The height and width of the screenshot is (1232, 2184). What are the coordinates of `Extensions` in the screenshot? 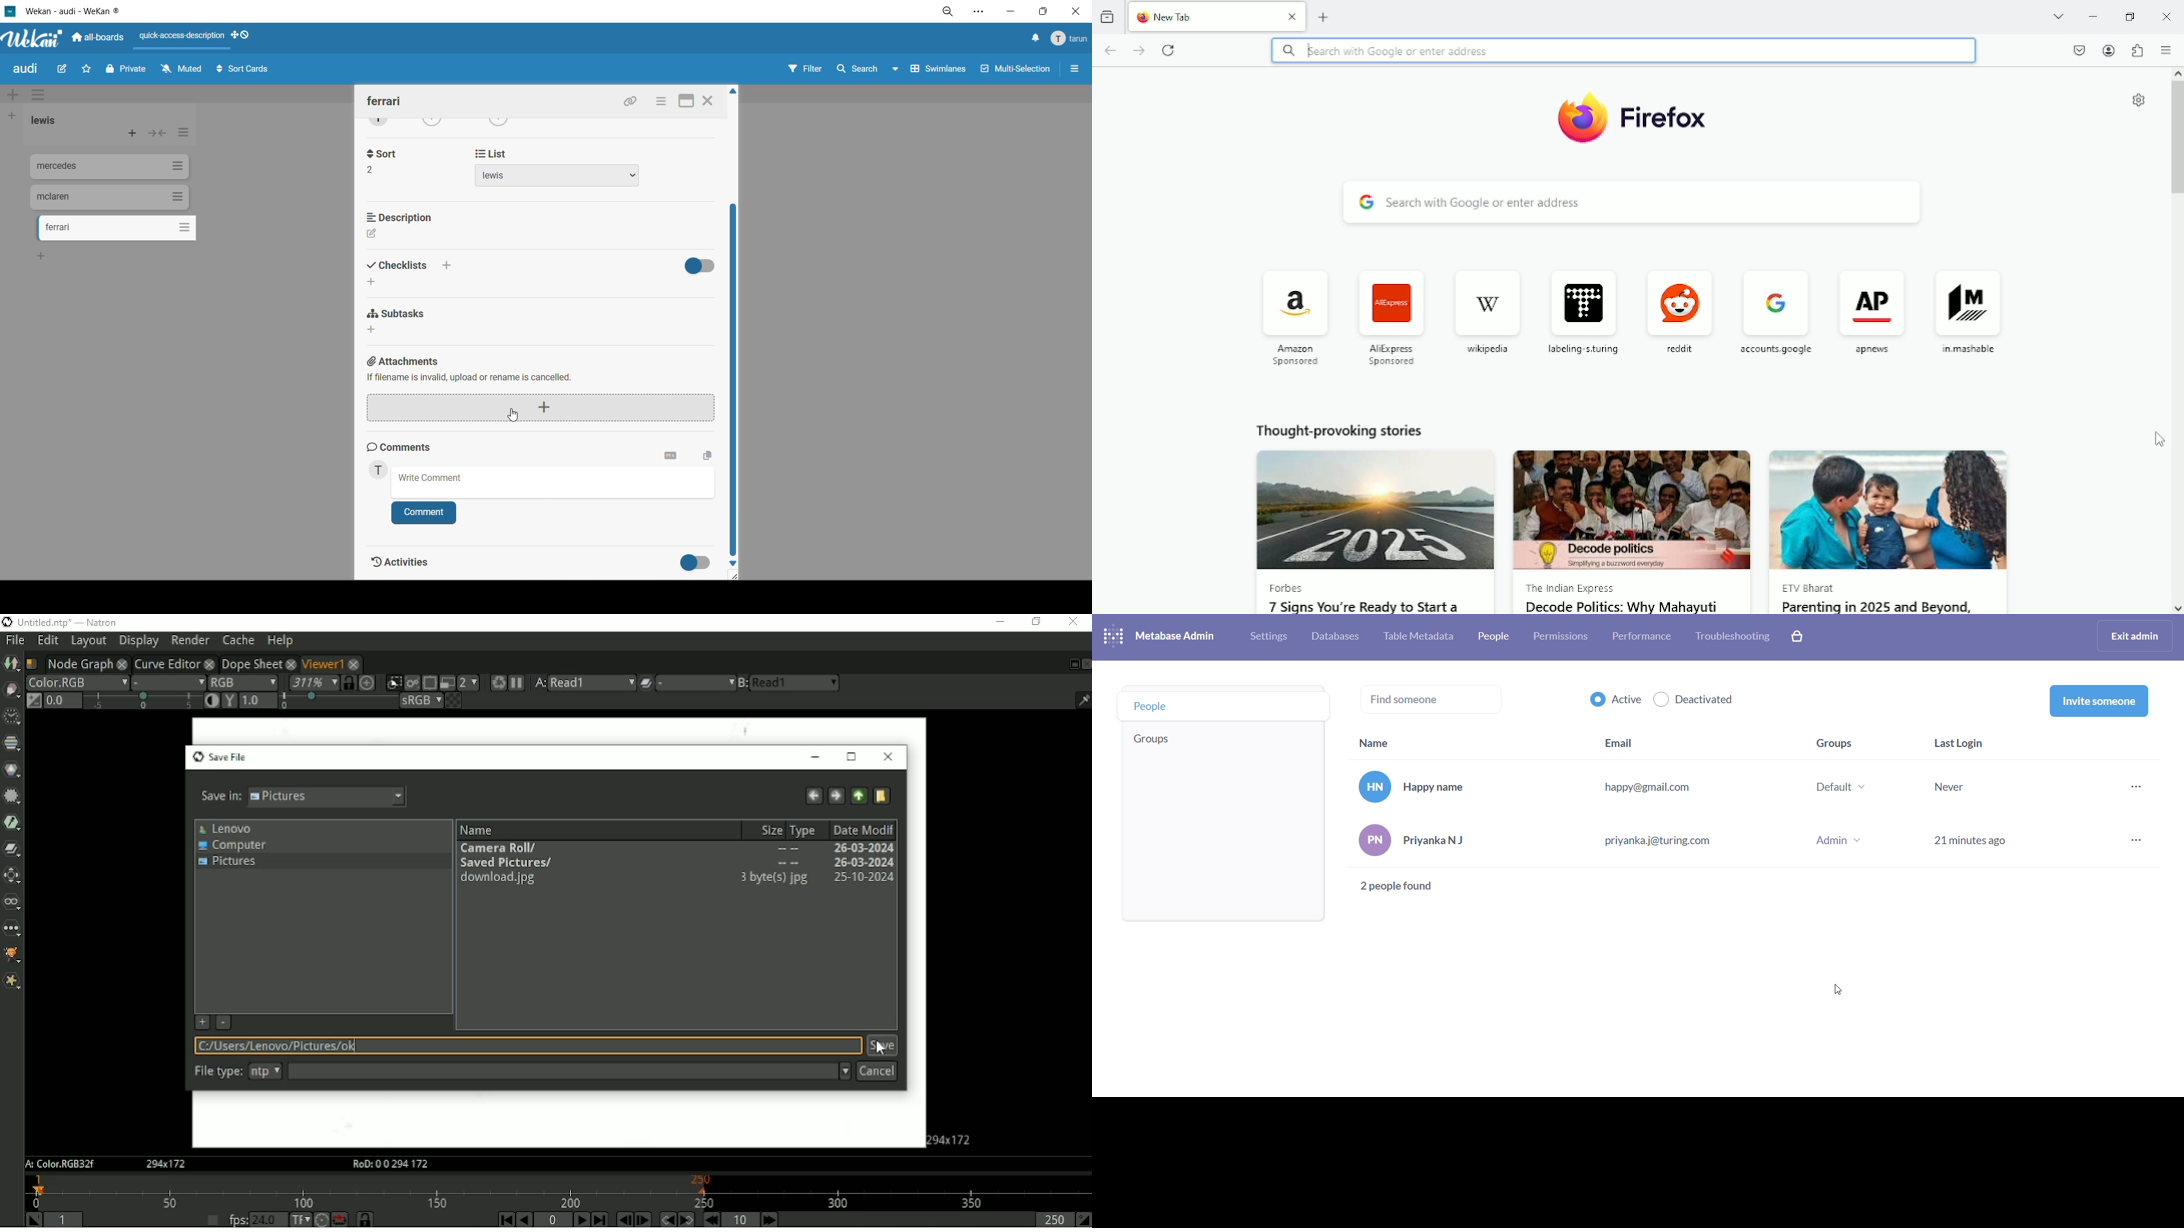 It's located at (2138, 50).